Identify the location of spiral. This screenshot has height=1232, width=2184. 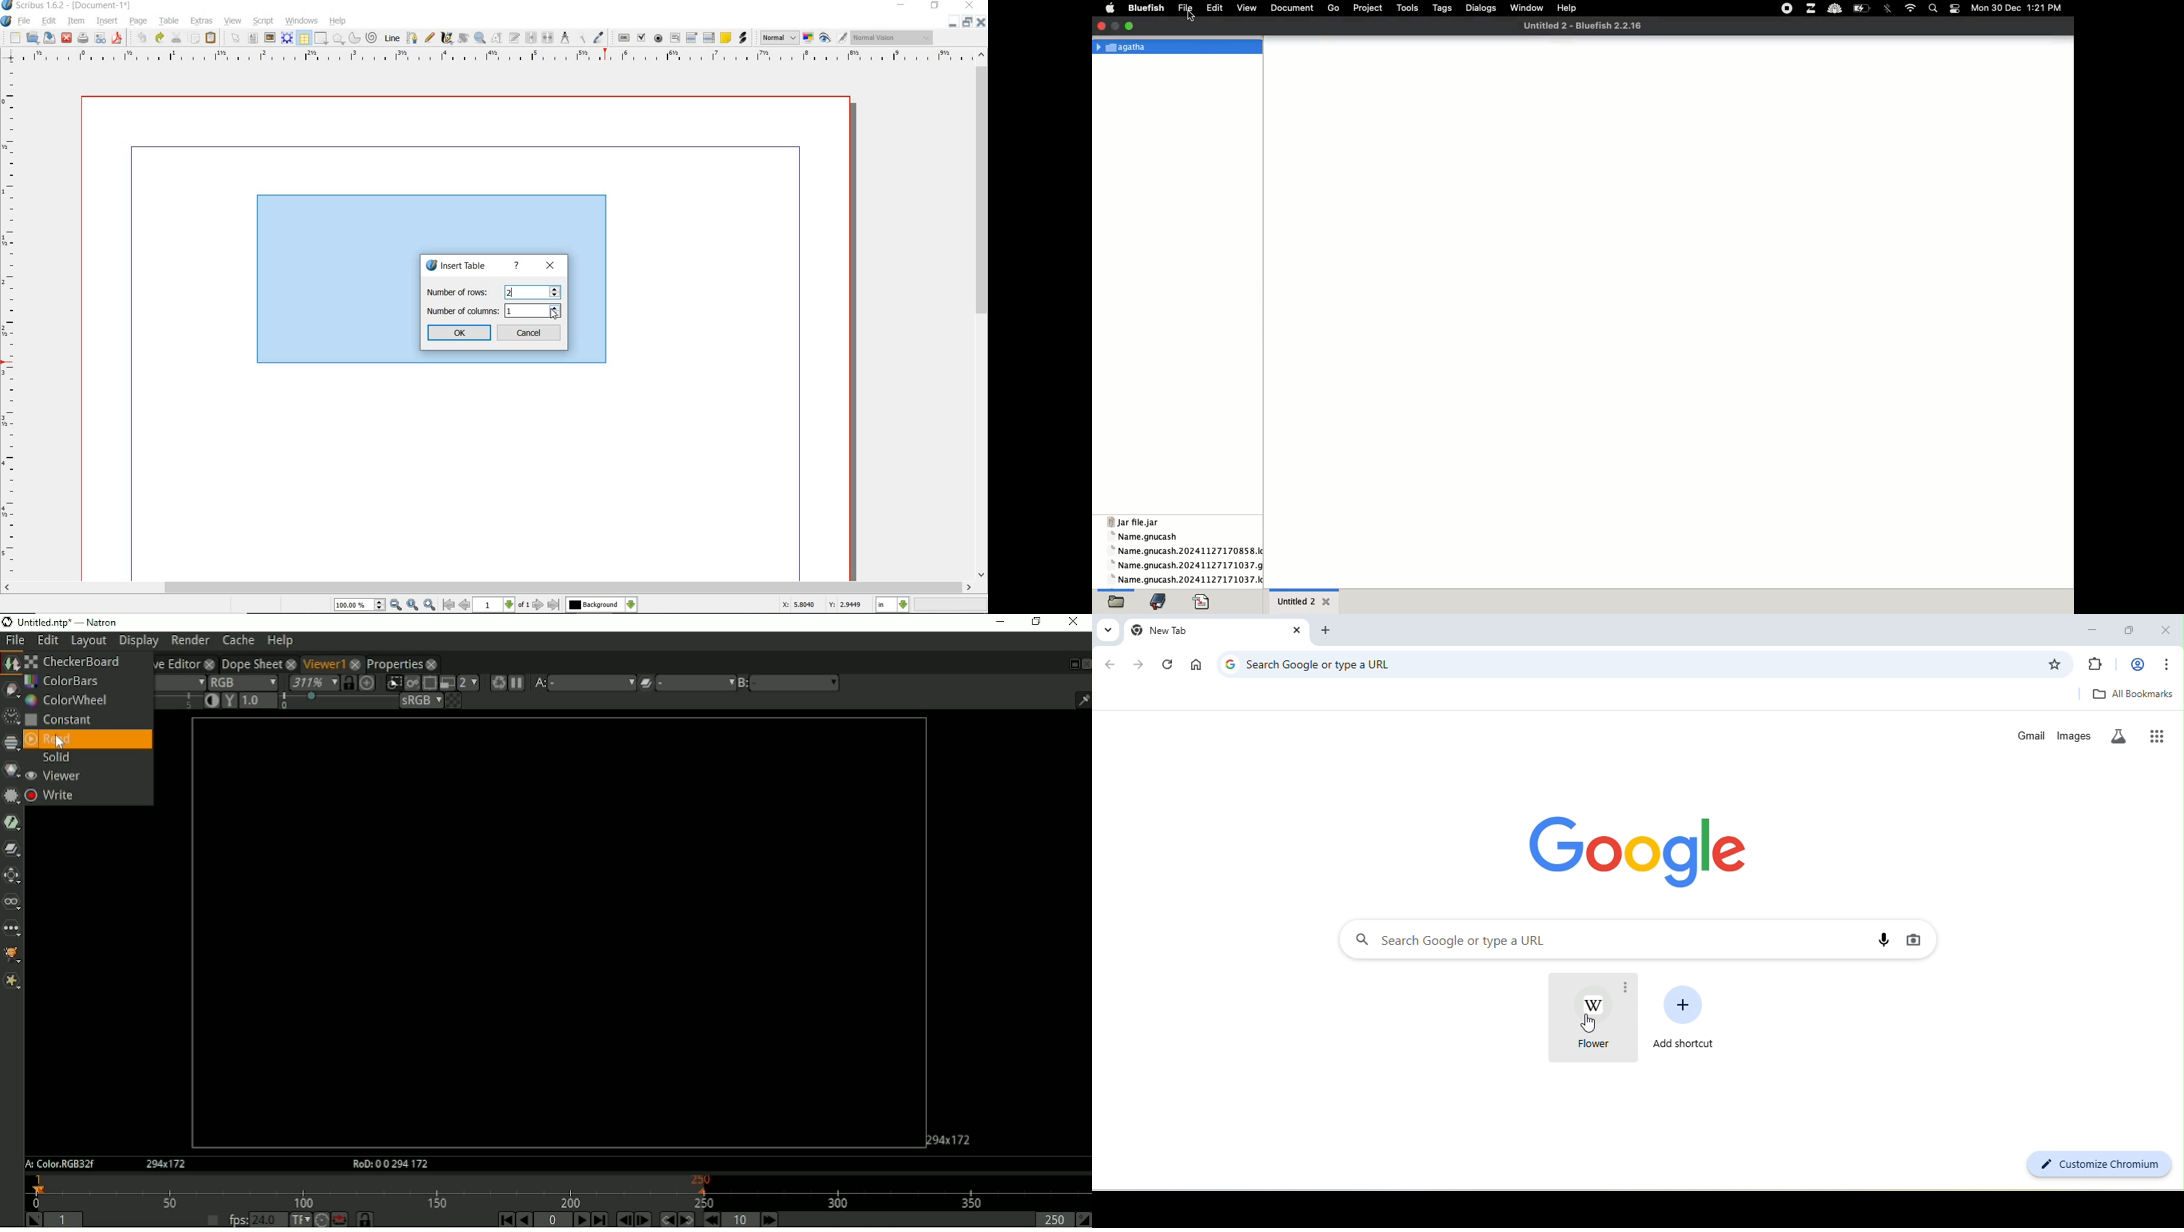
(372, 38).